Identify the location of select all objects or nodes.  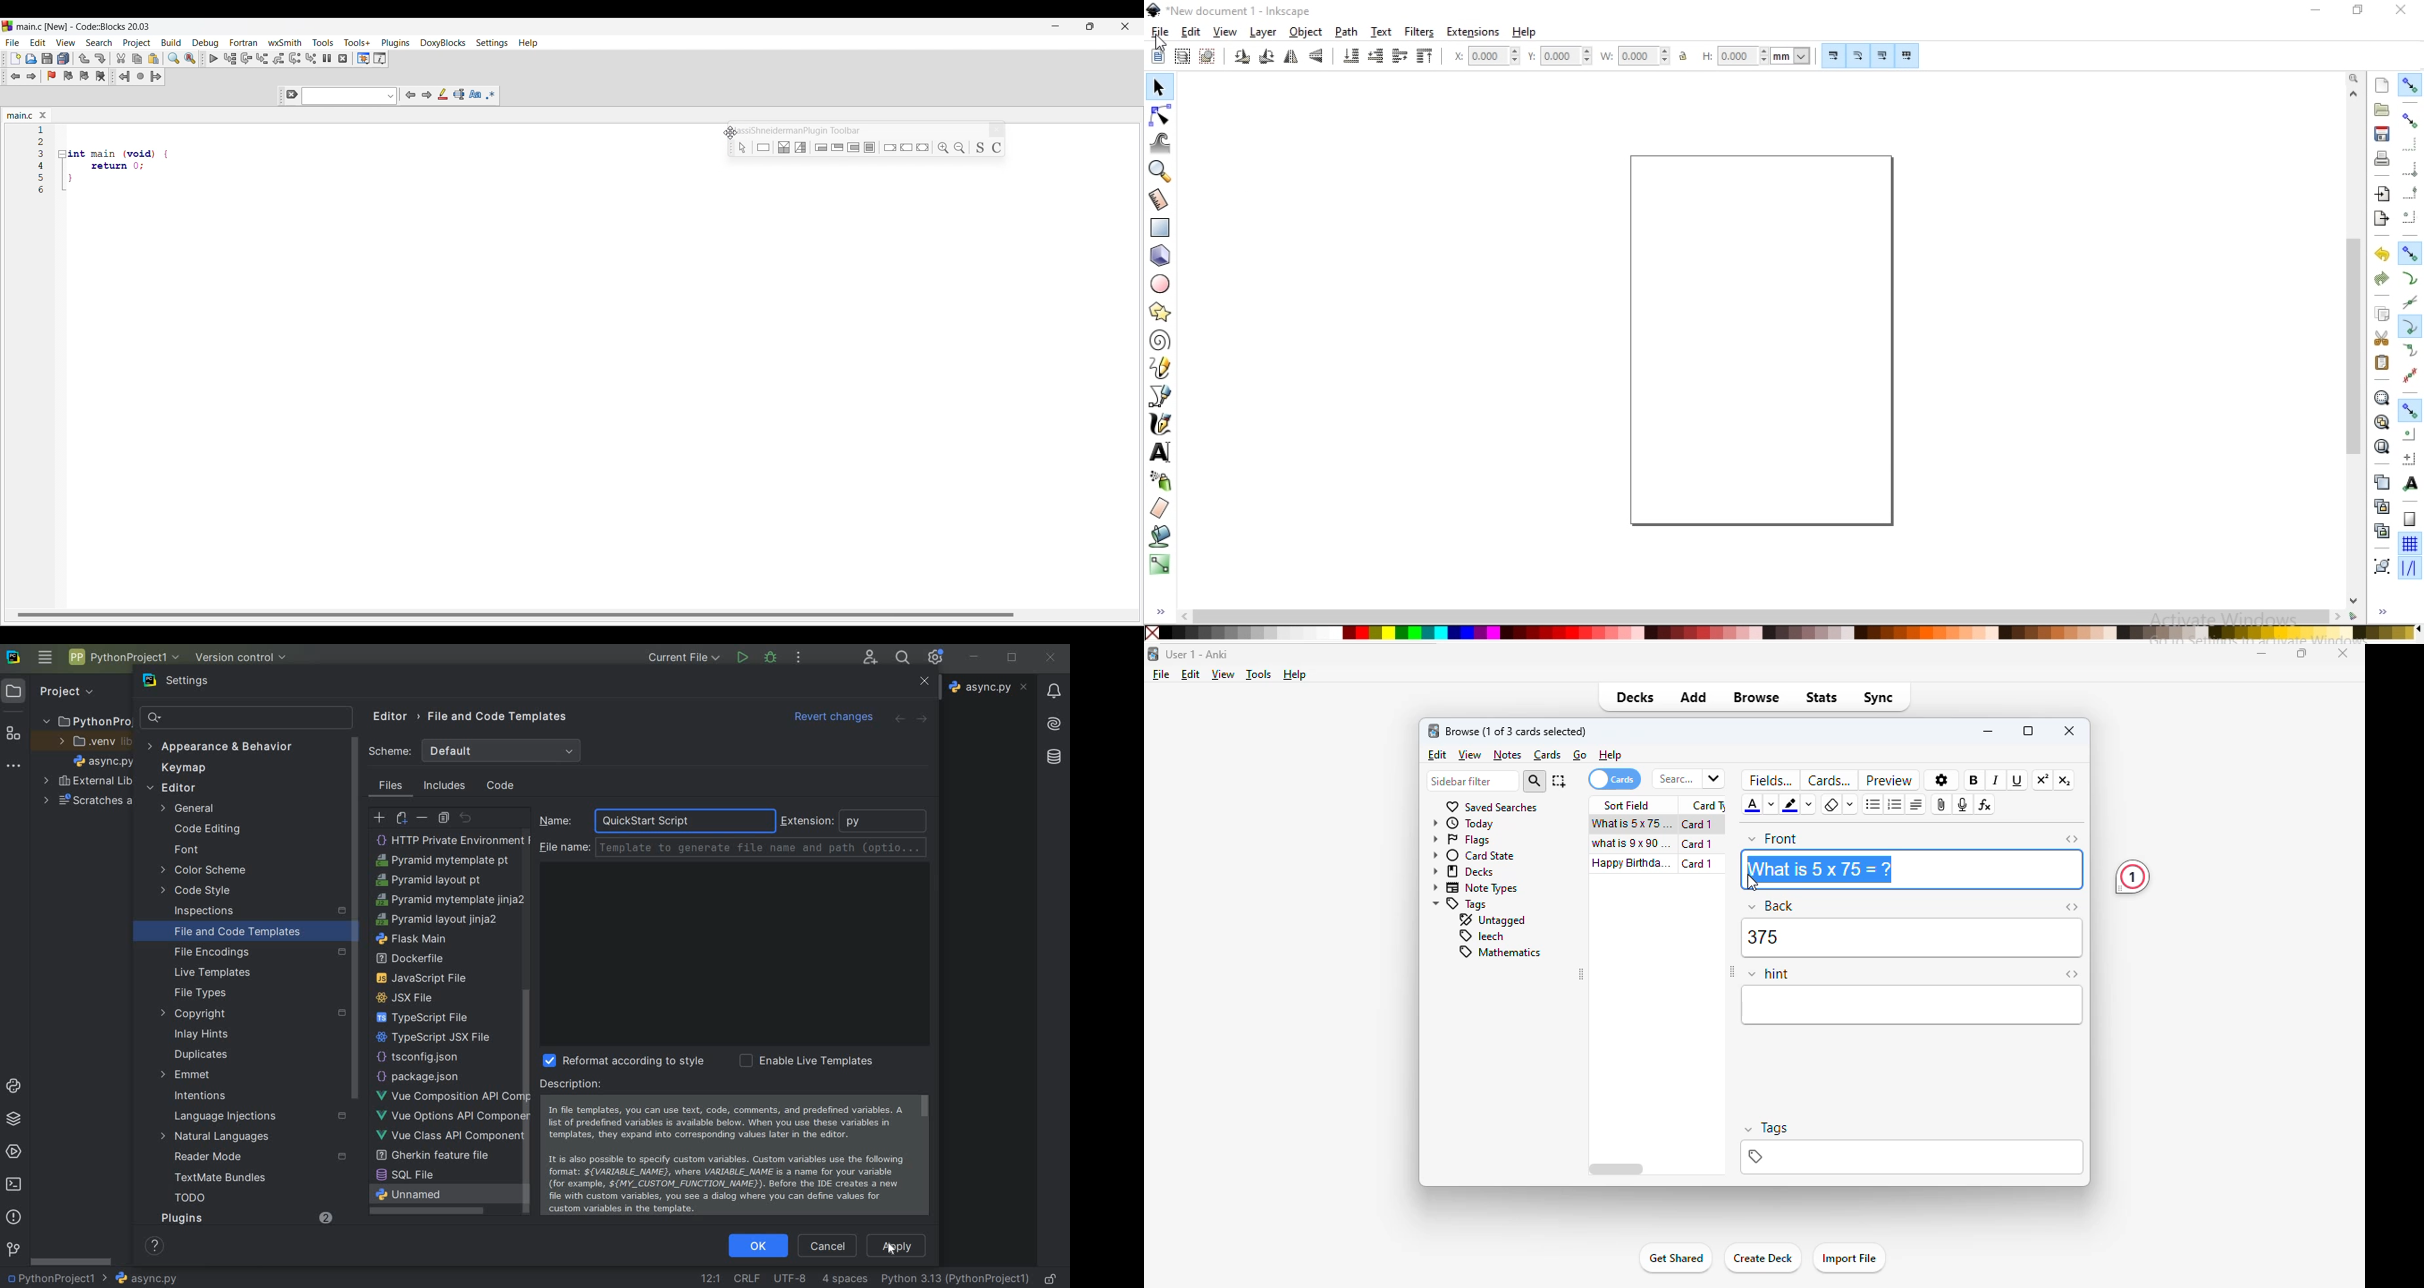
(1157, 54).